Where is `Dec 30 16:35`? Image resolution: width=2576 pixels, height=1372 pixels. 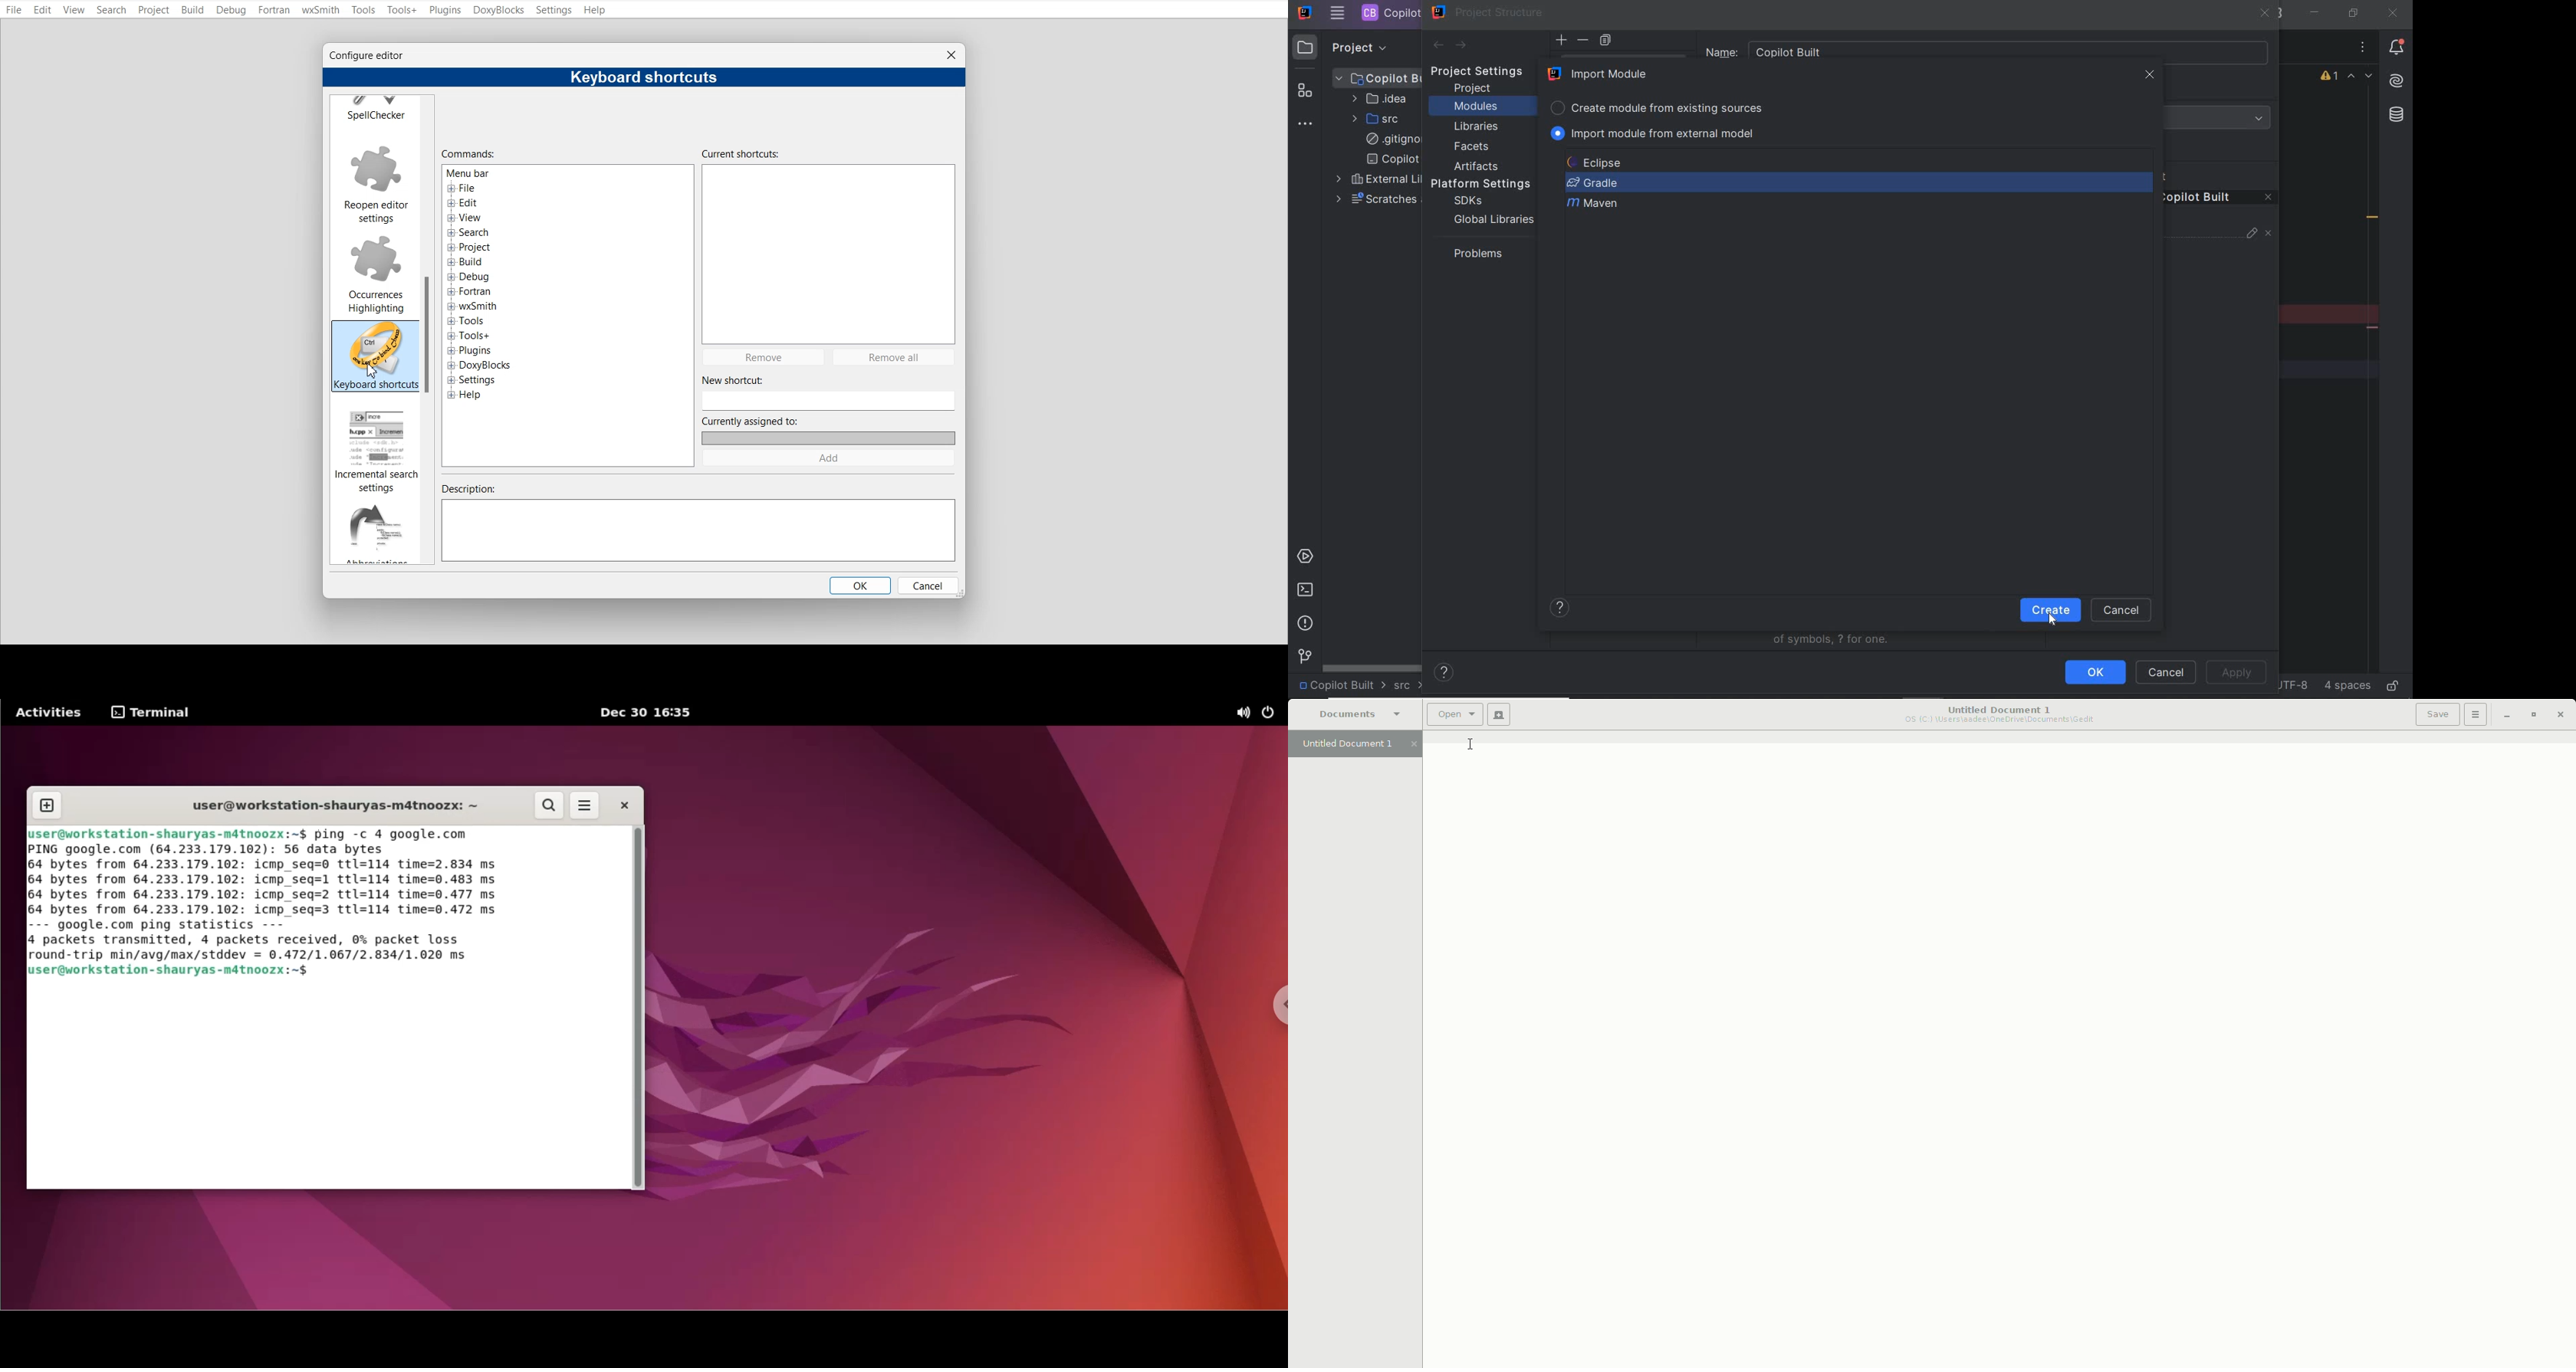
Dec 30 16:35 is located at coordinates (647, 712).